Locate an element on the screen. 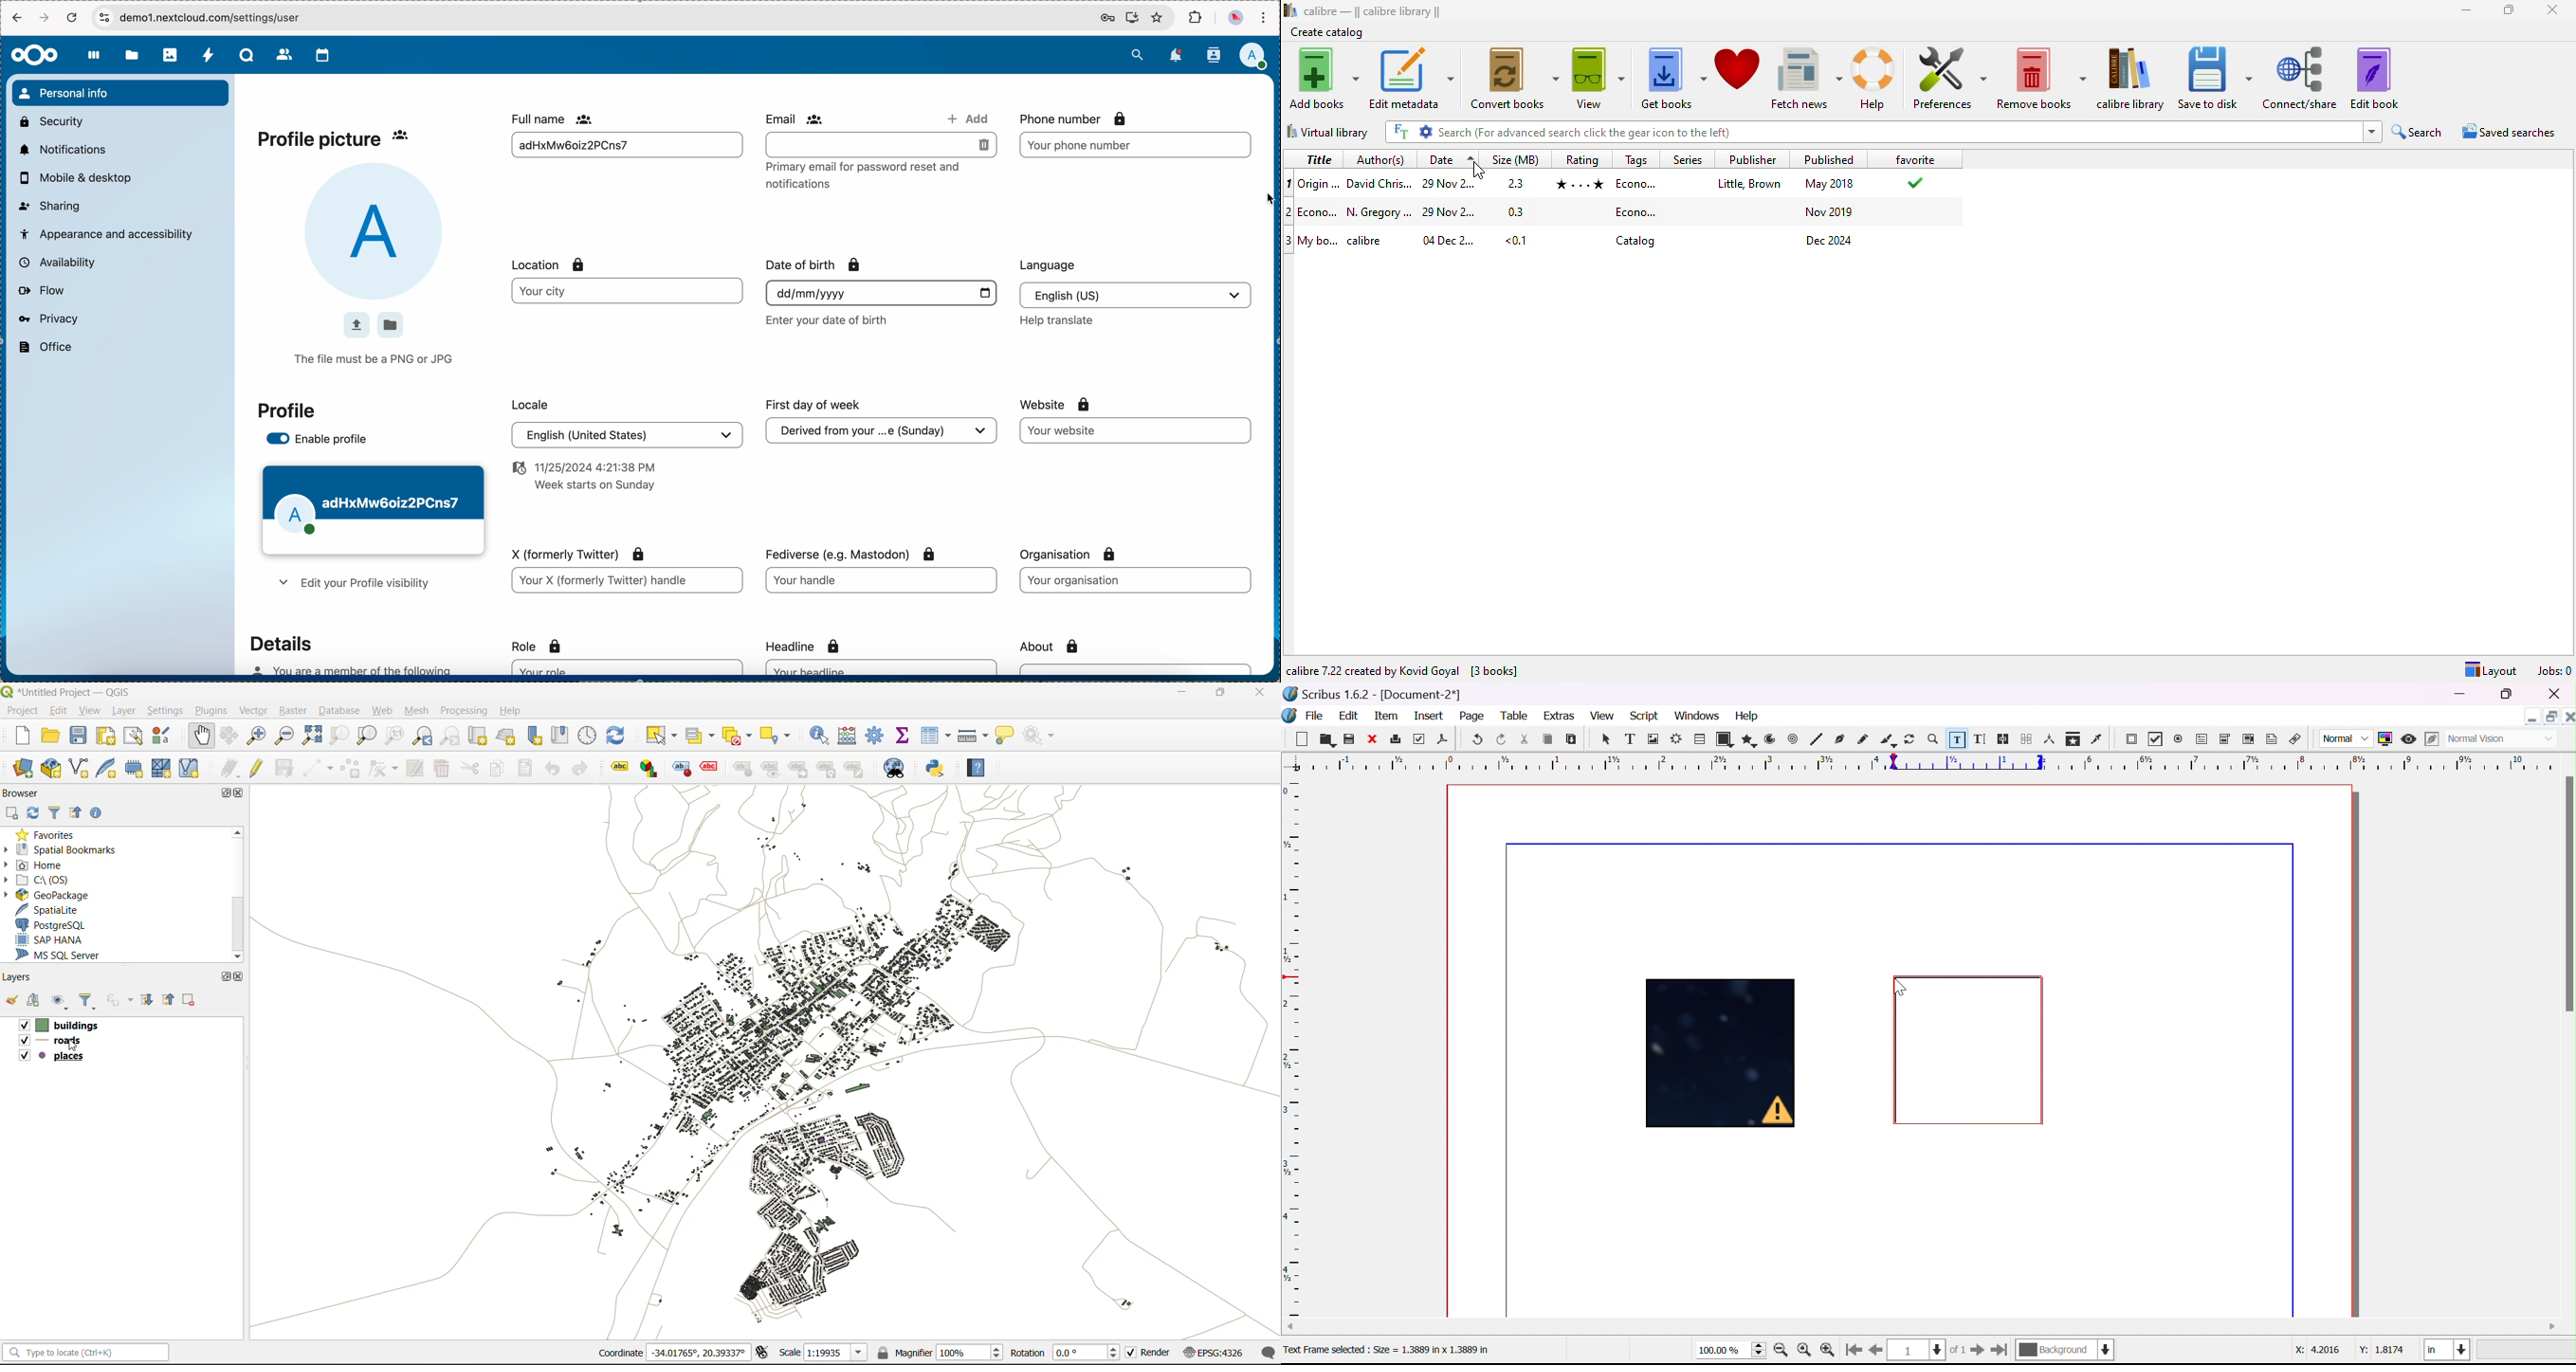  profile is located at coordinates (287, 411).